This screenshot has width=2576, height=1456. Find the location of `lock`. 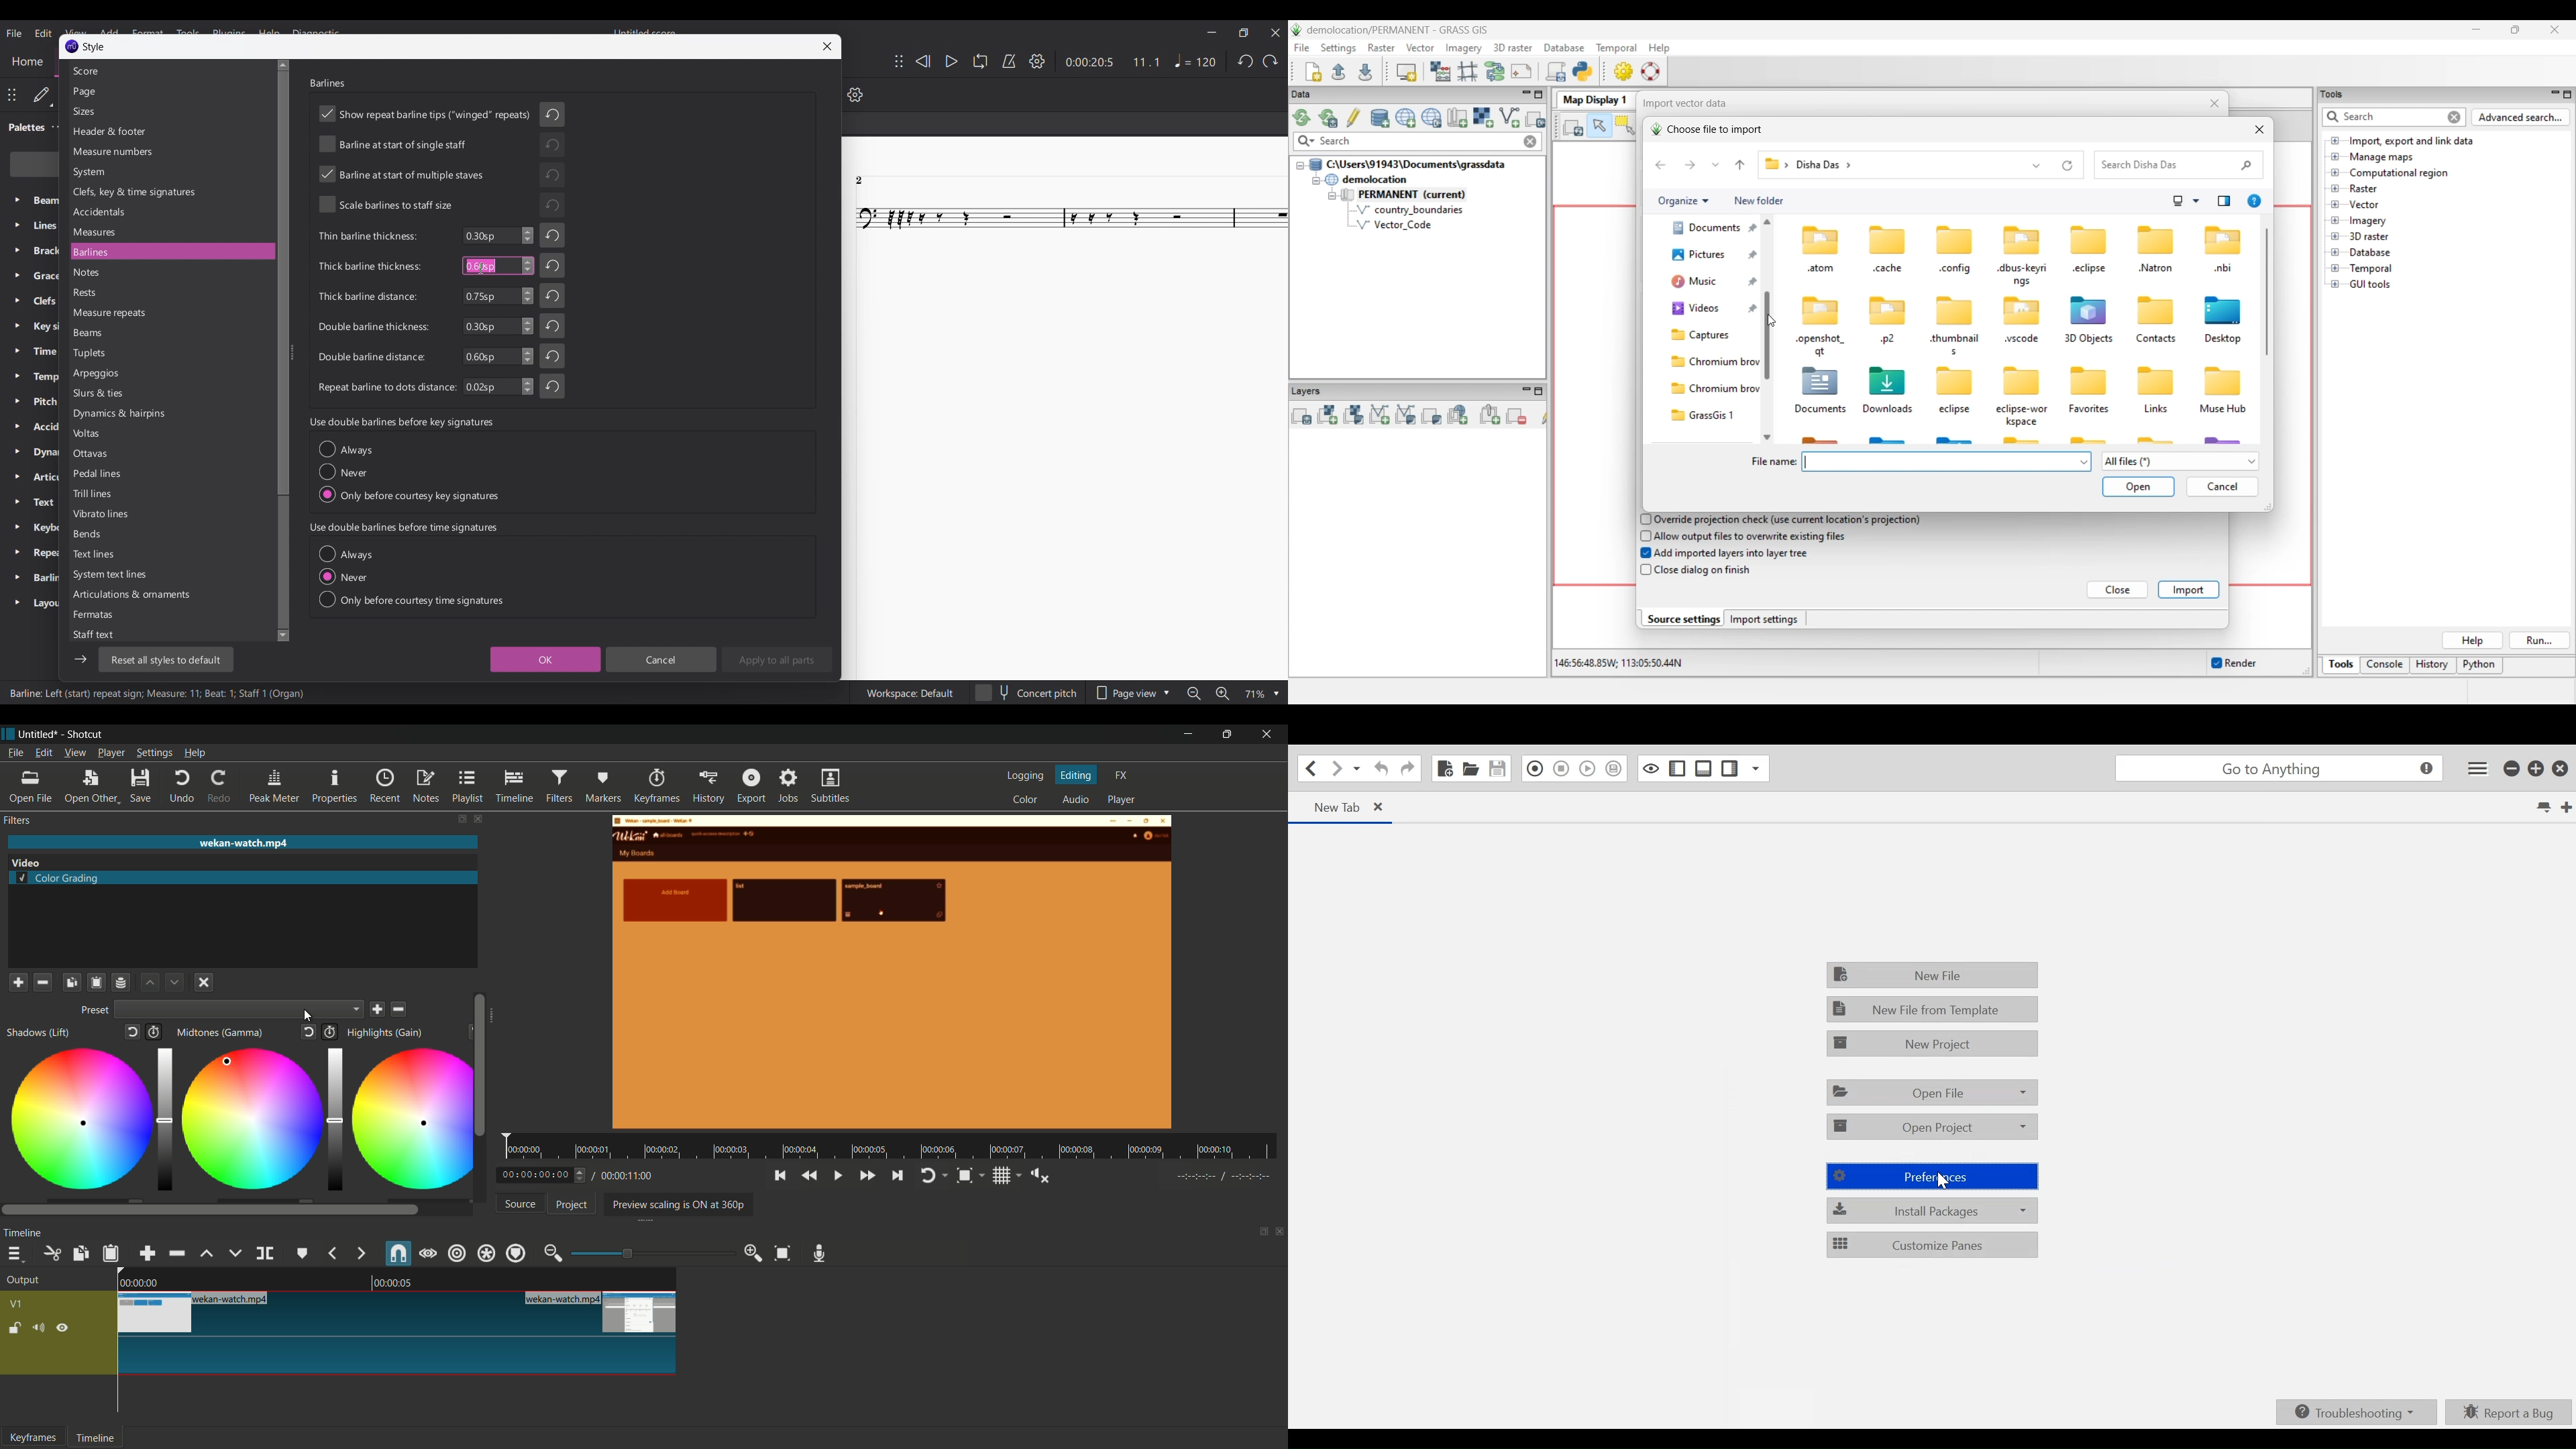

lock is located at coordinates (15, 1330).